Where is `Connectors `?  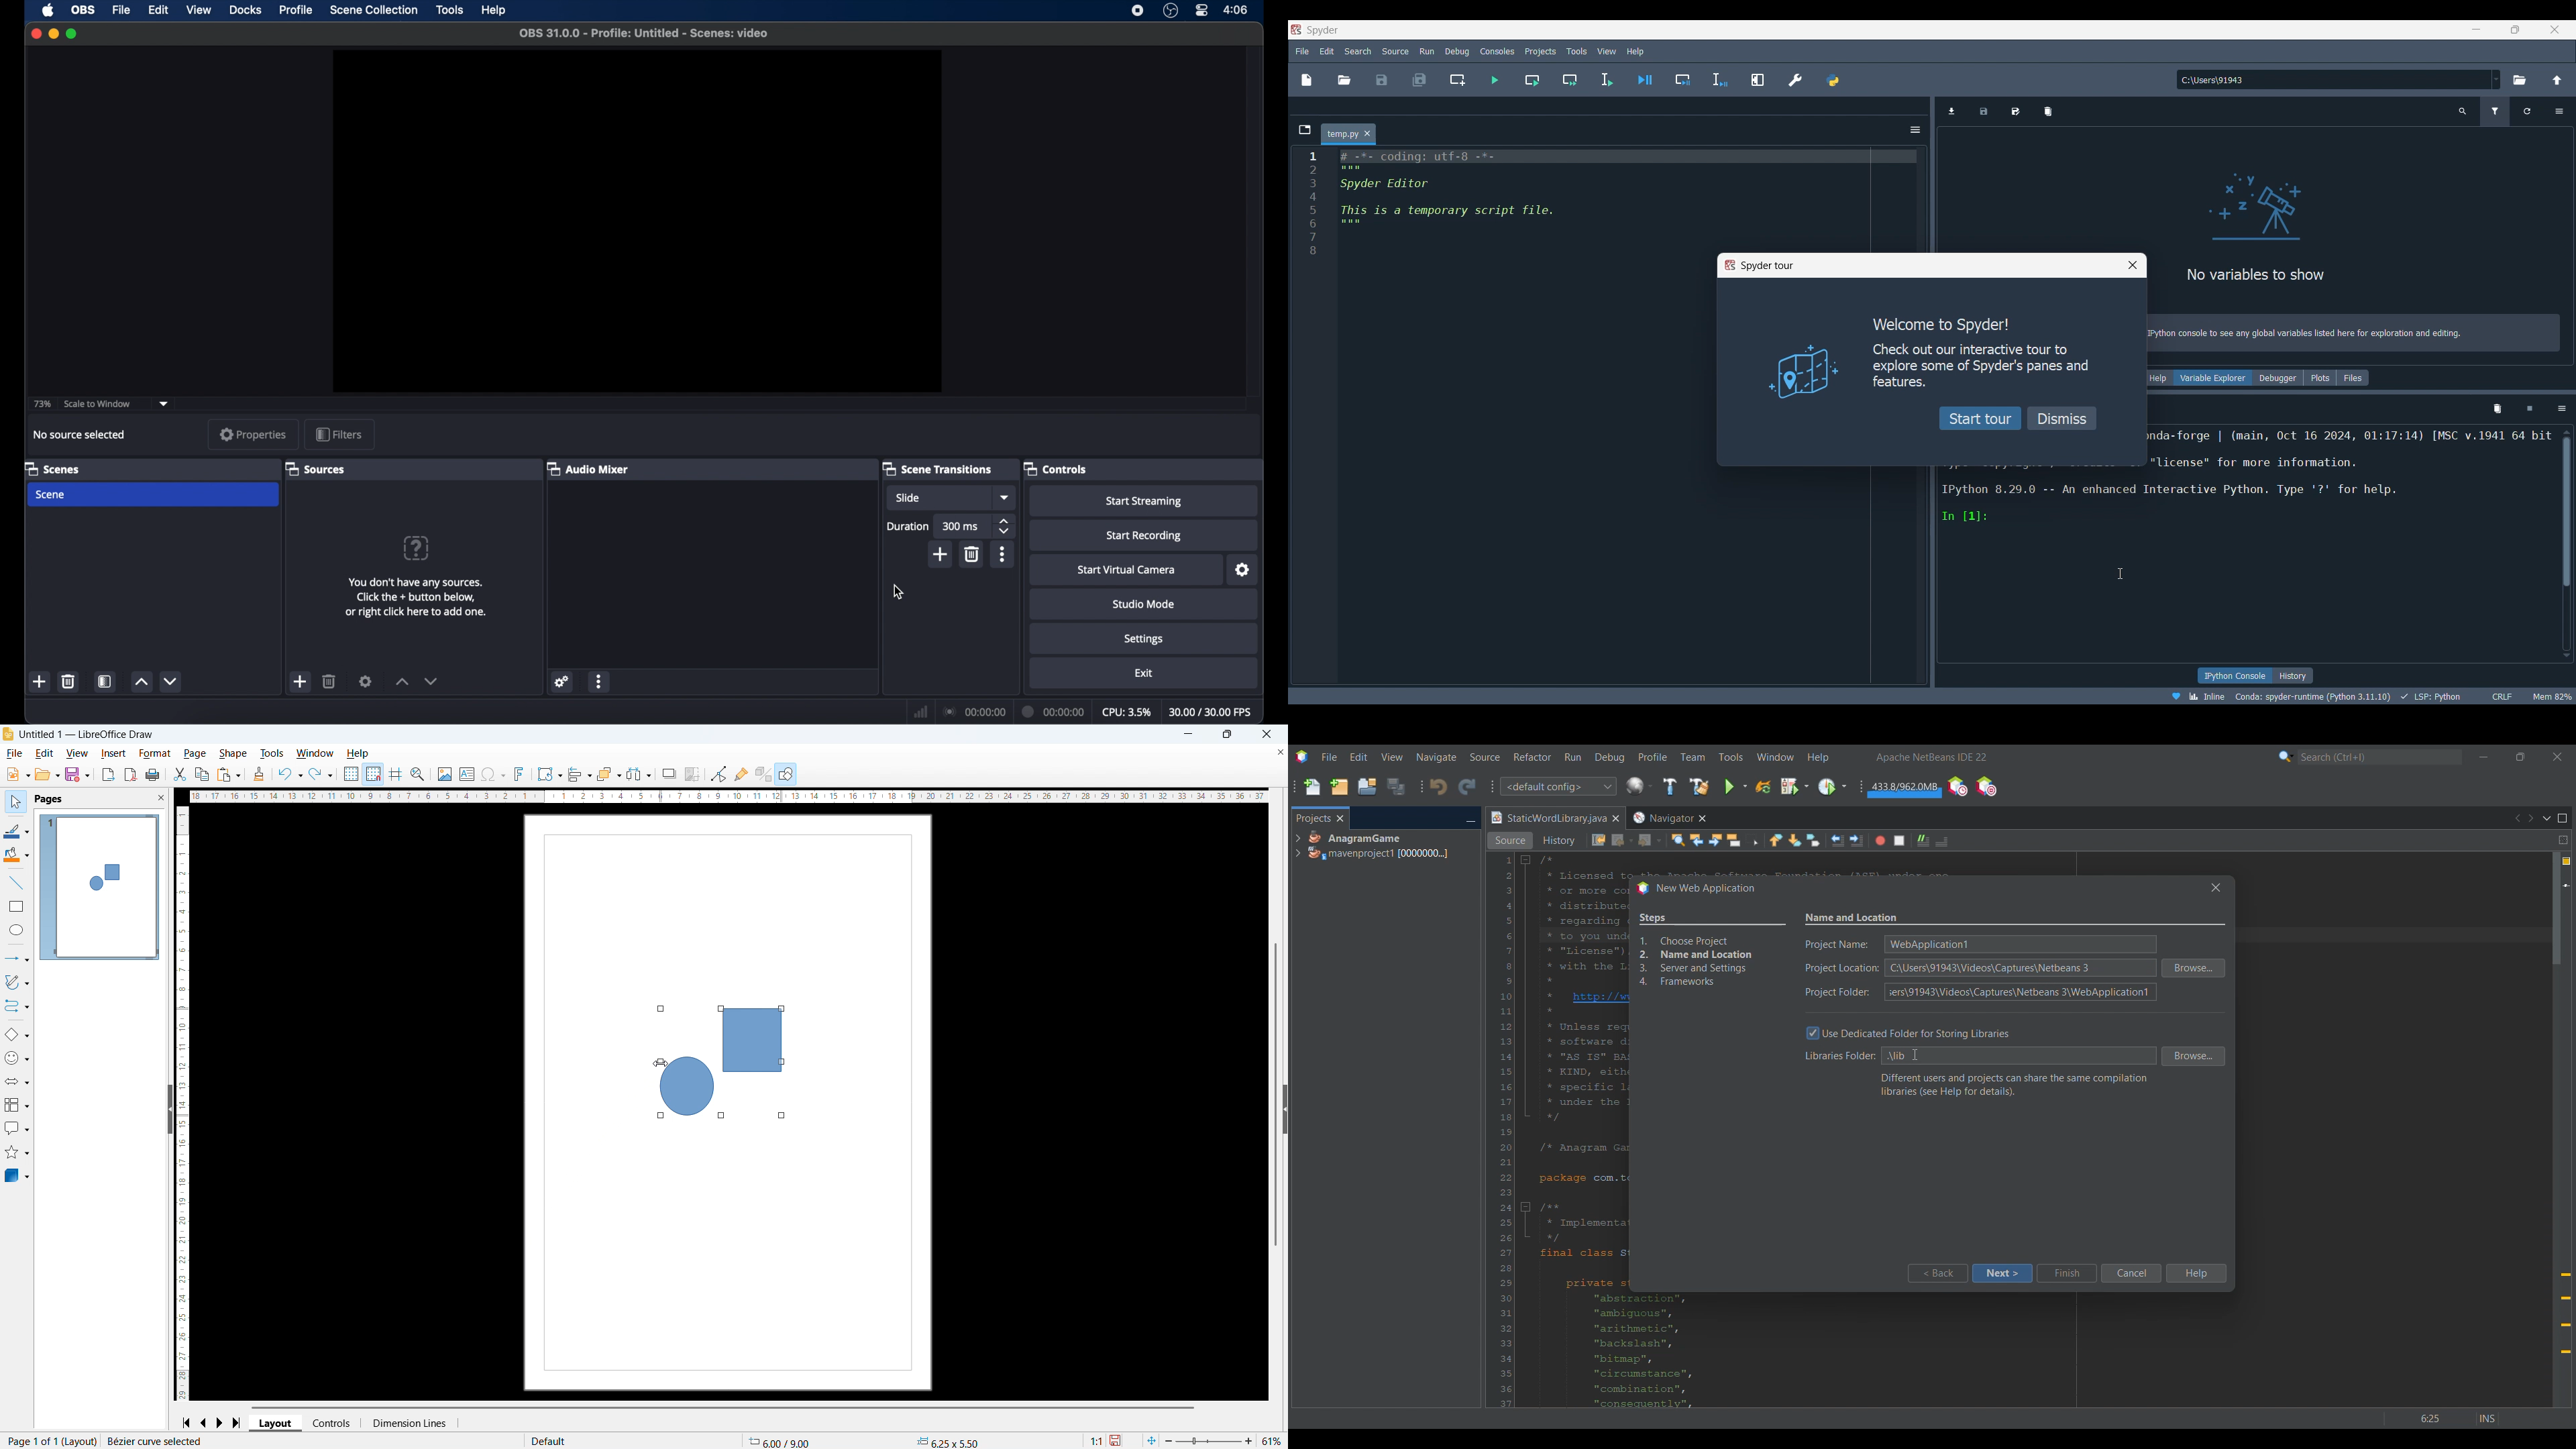 Connectors  is located at coordinates (17, 1006).